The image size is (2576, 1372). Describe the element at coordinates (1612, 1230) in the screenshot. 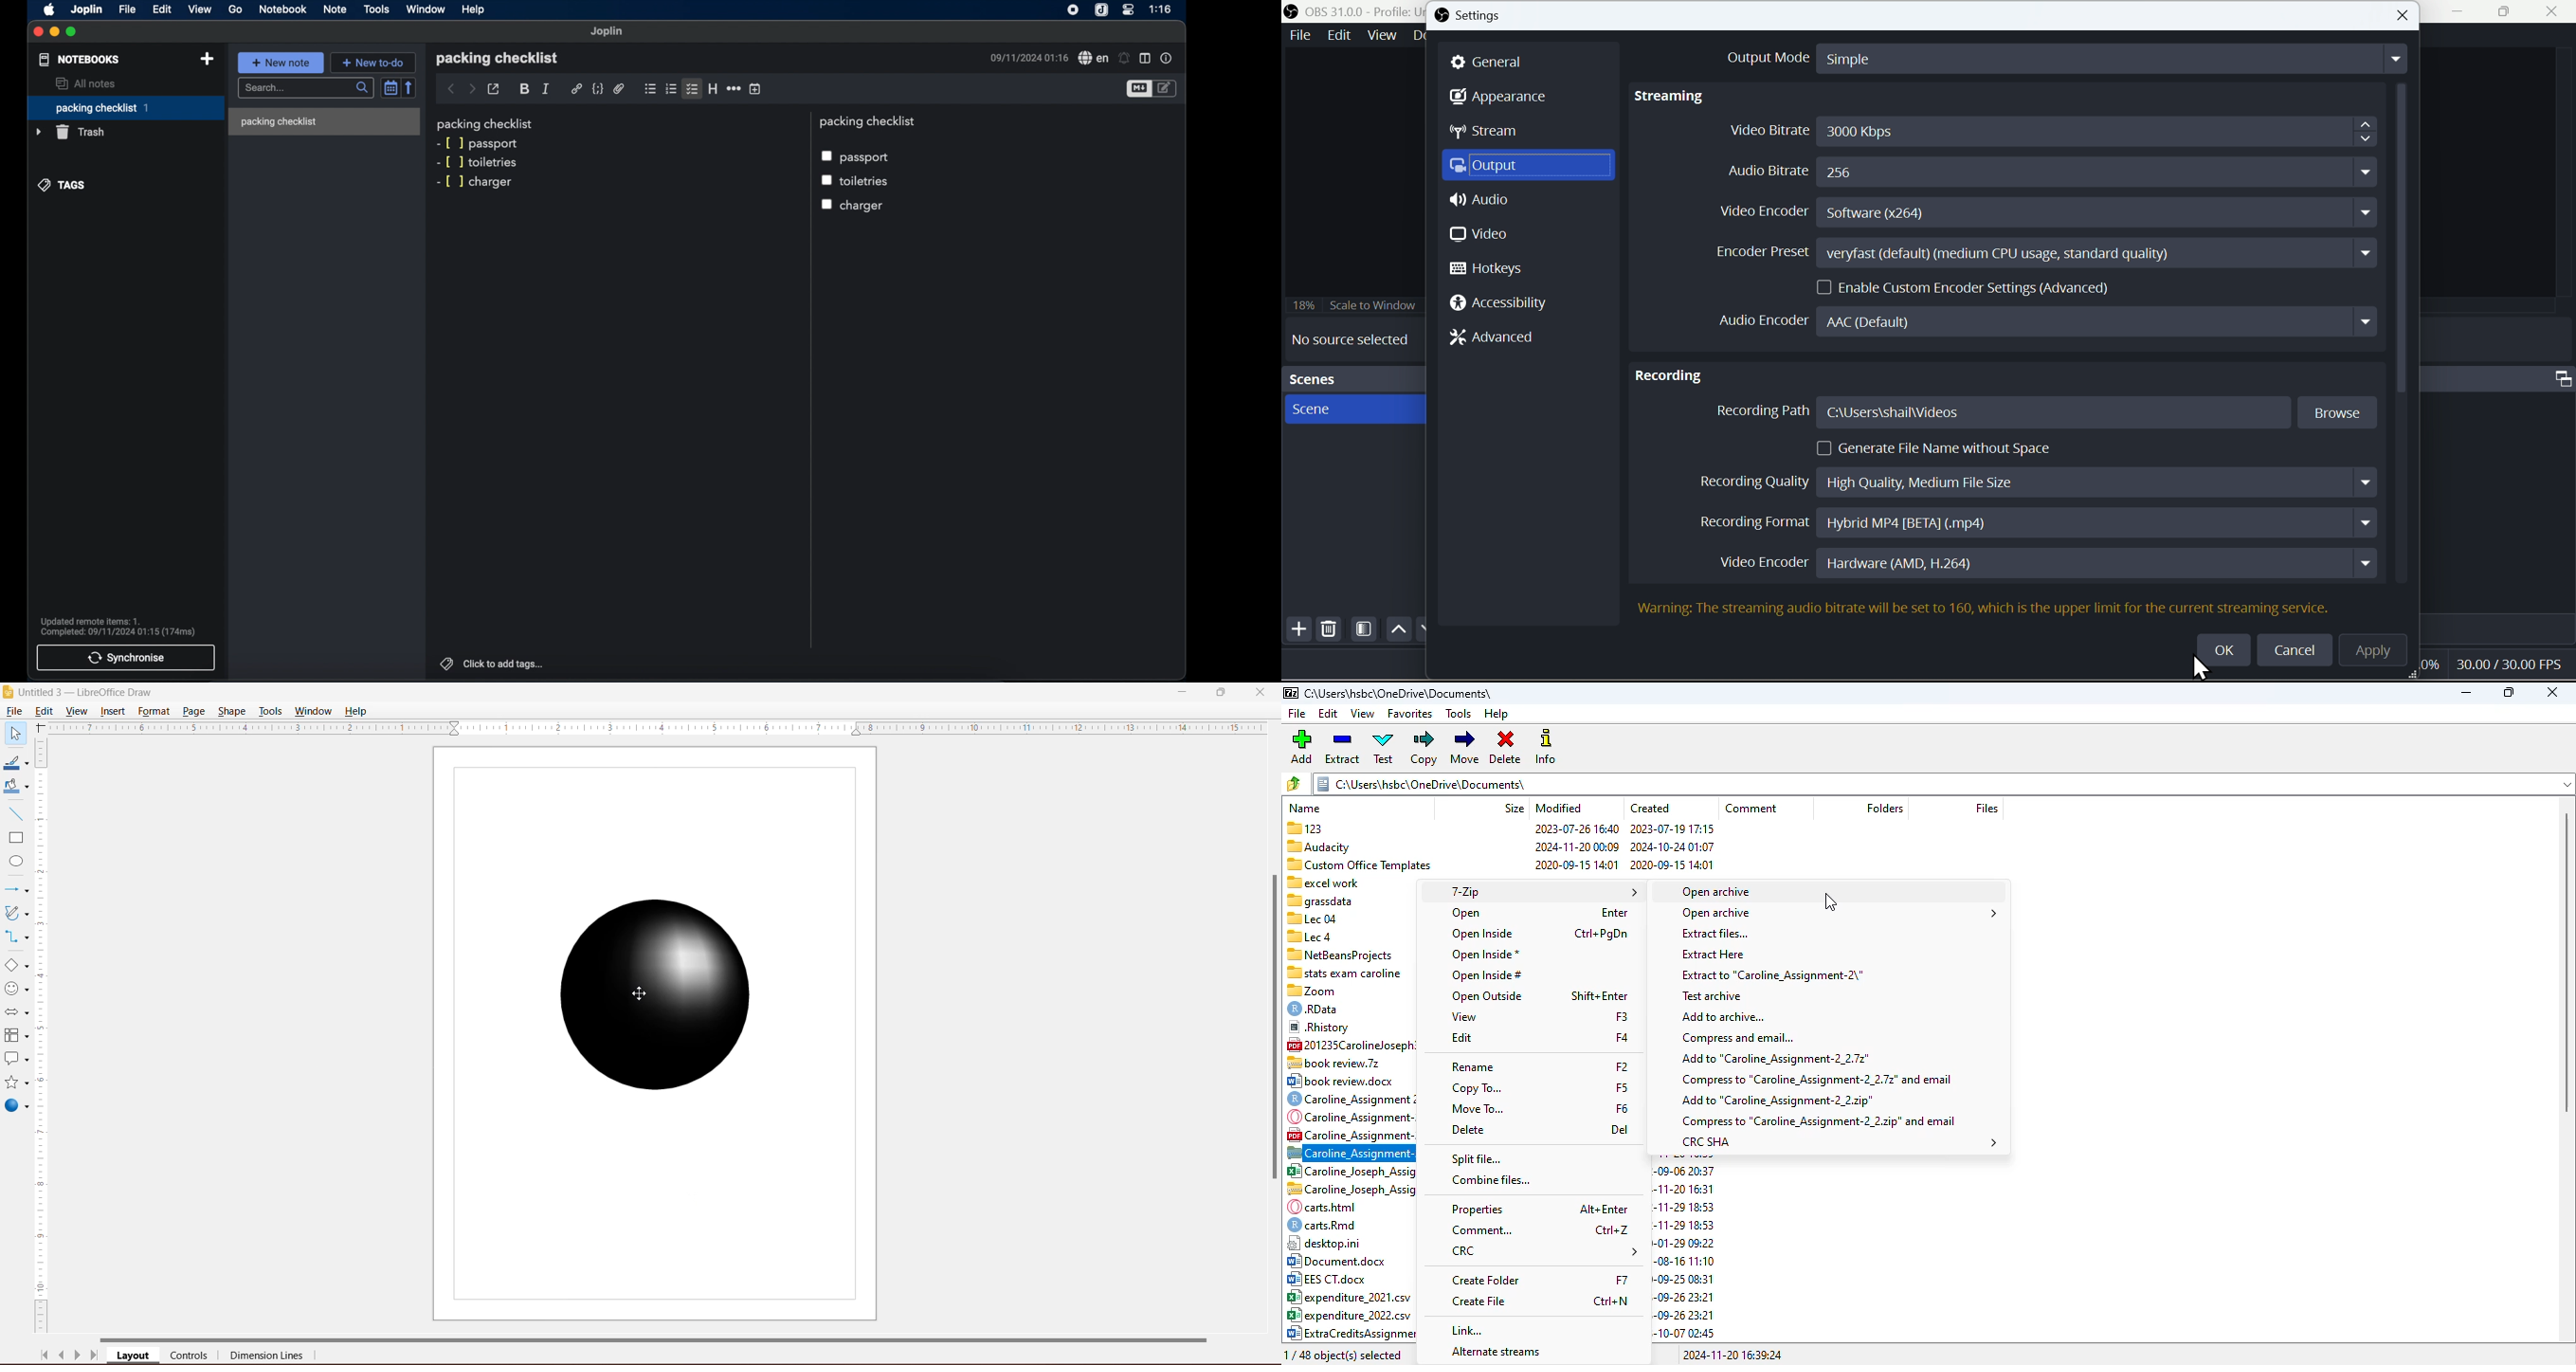

I see `shortcut for comment` at that location.